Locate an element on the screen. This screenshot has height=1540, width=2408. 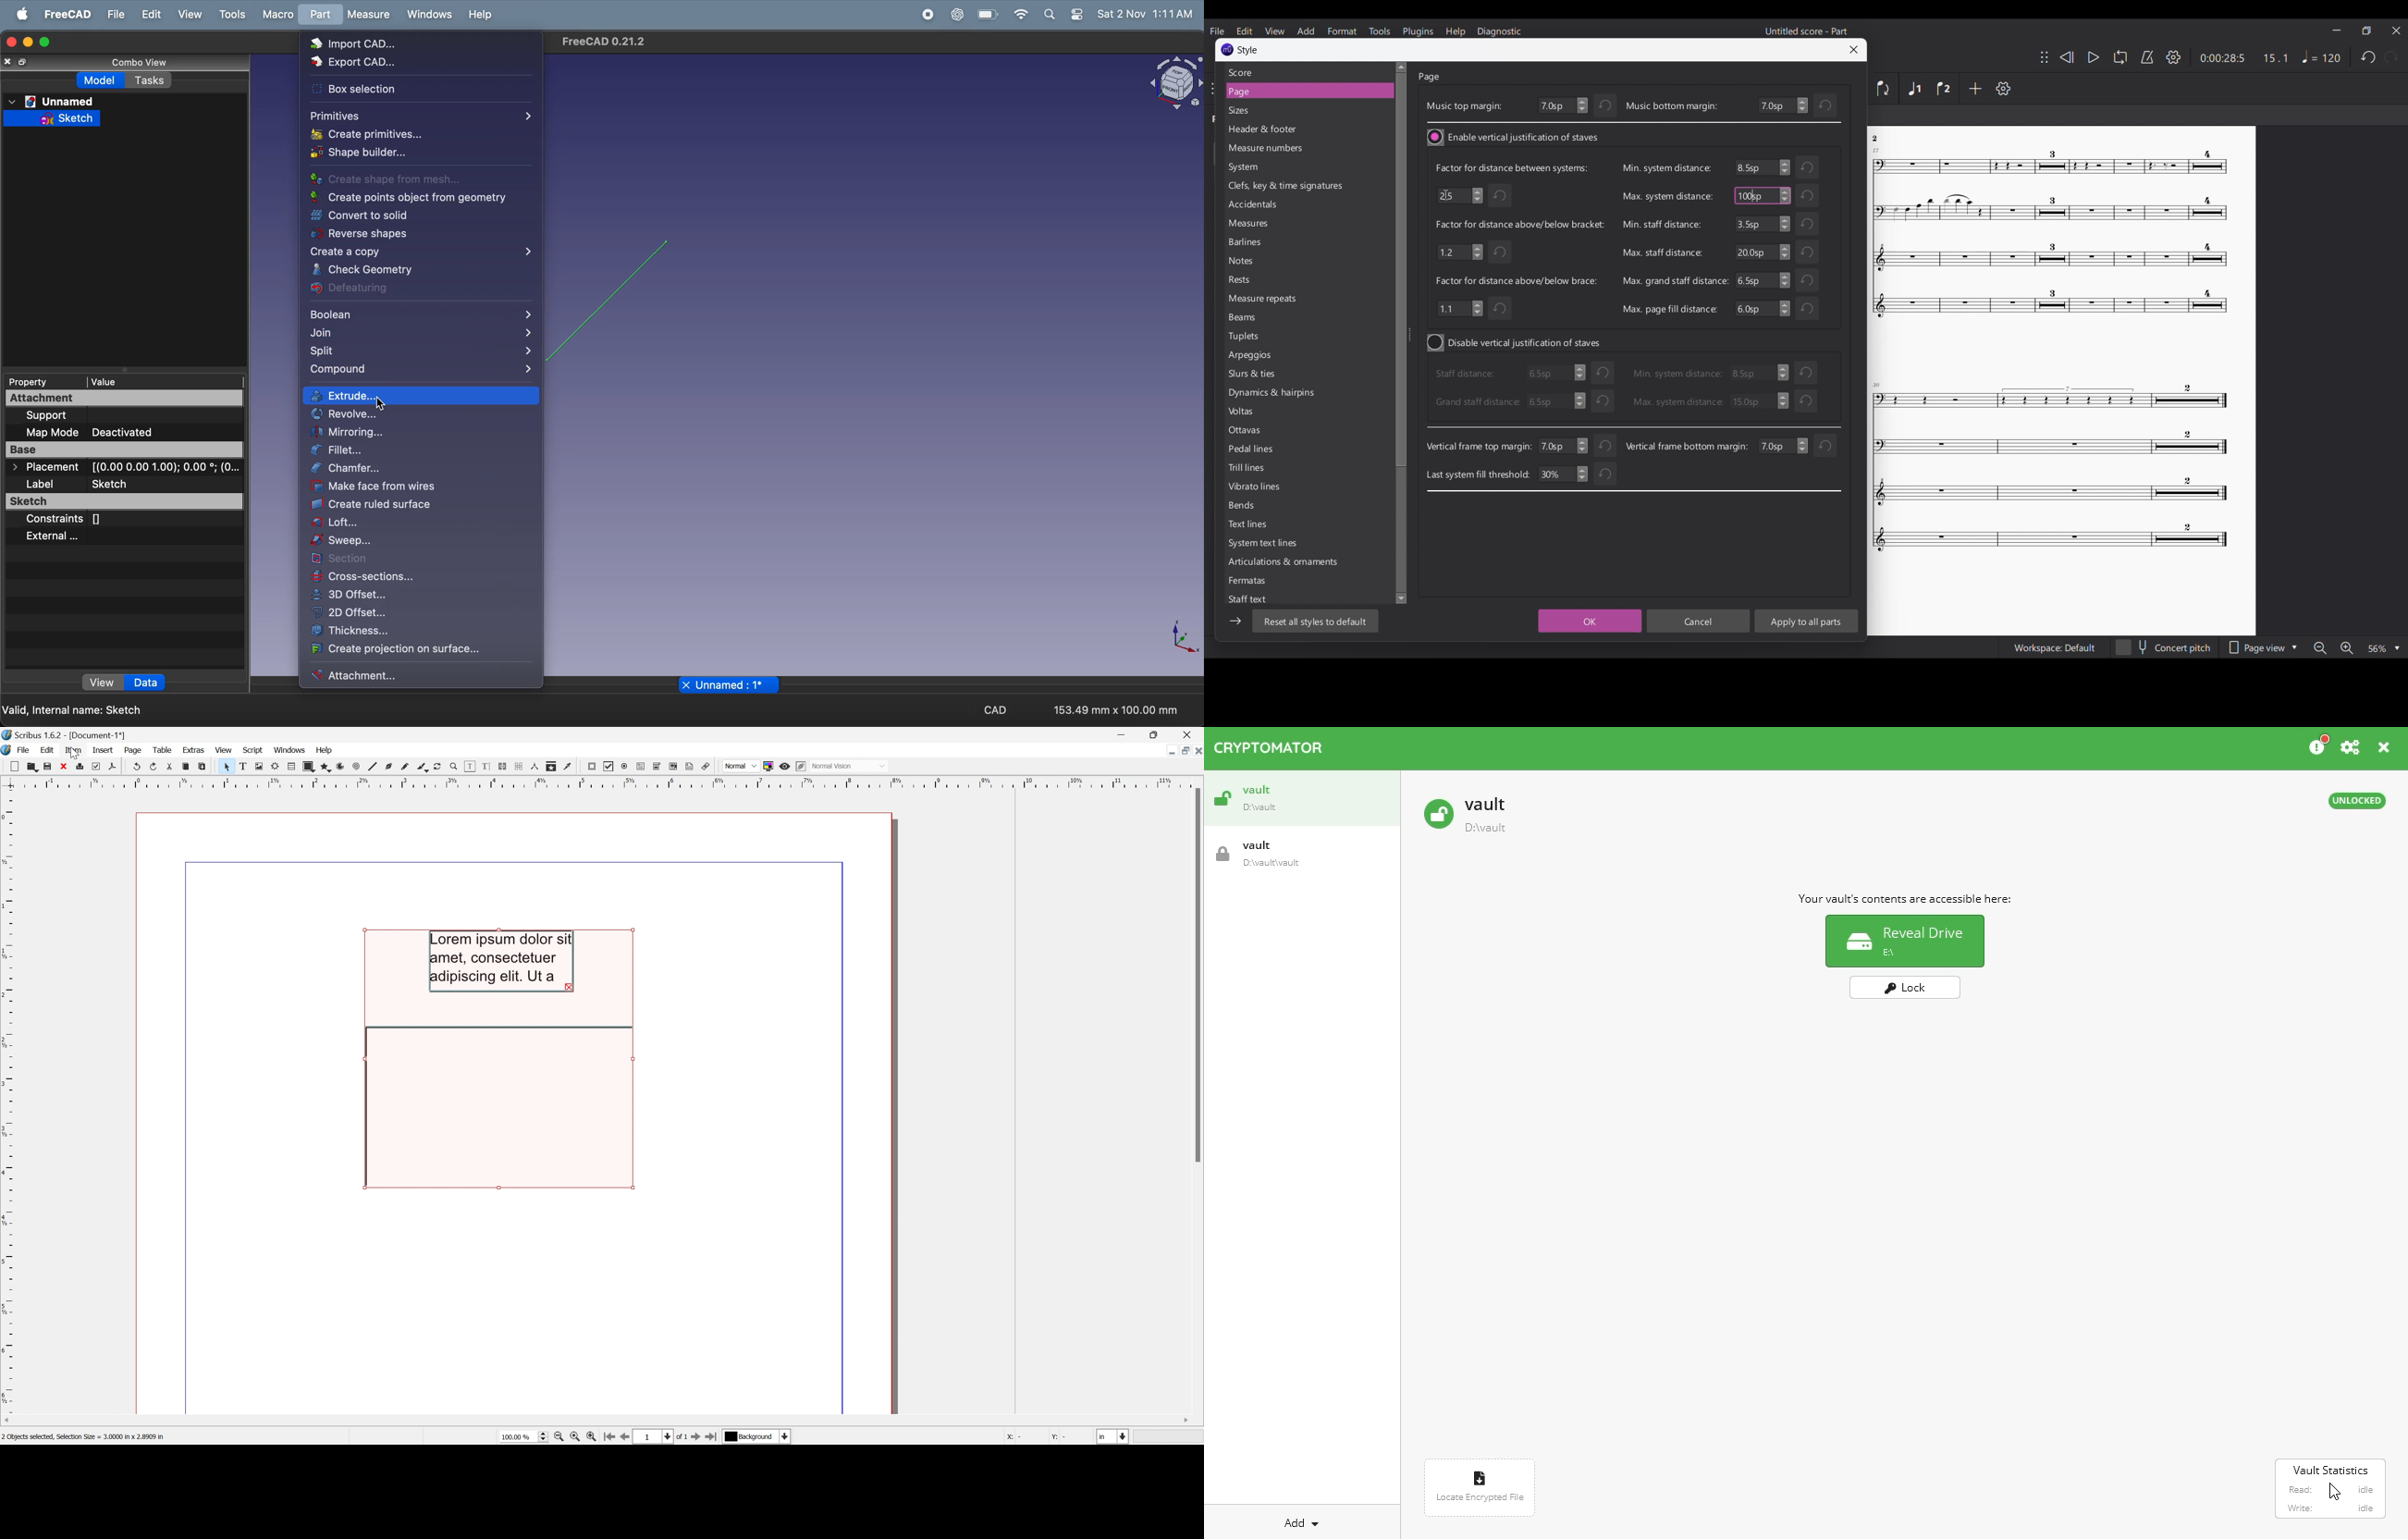
System text line is located at coordinates (1267, 545).